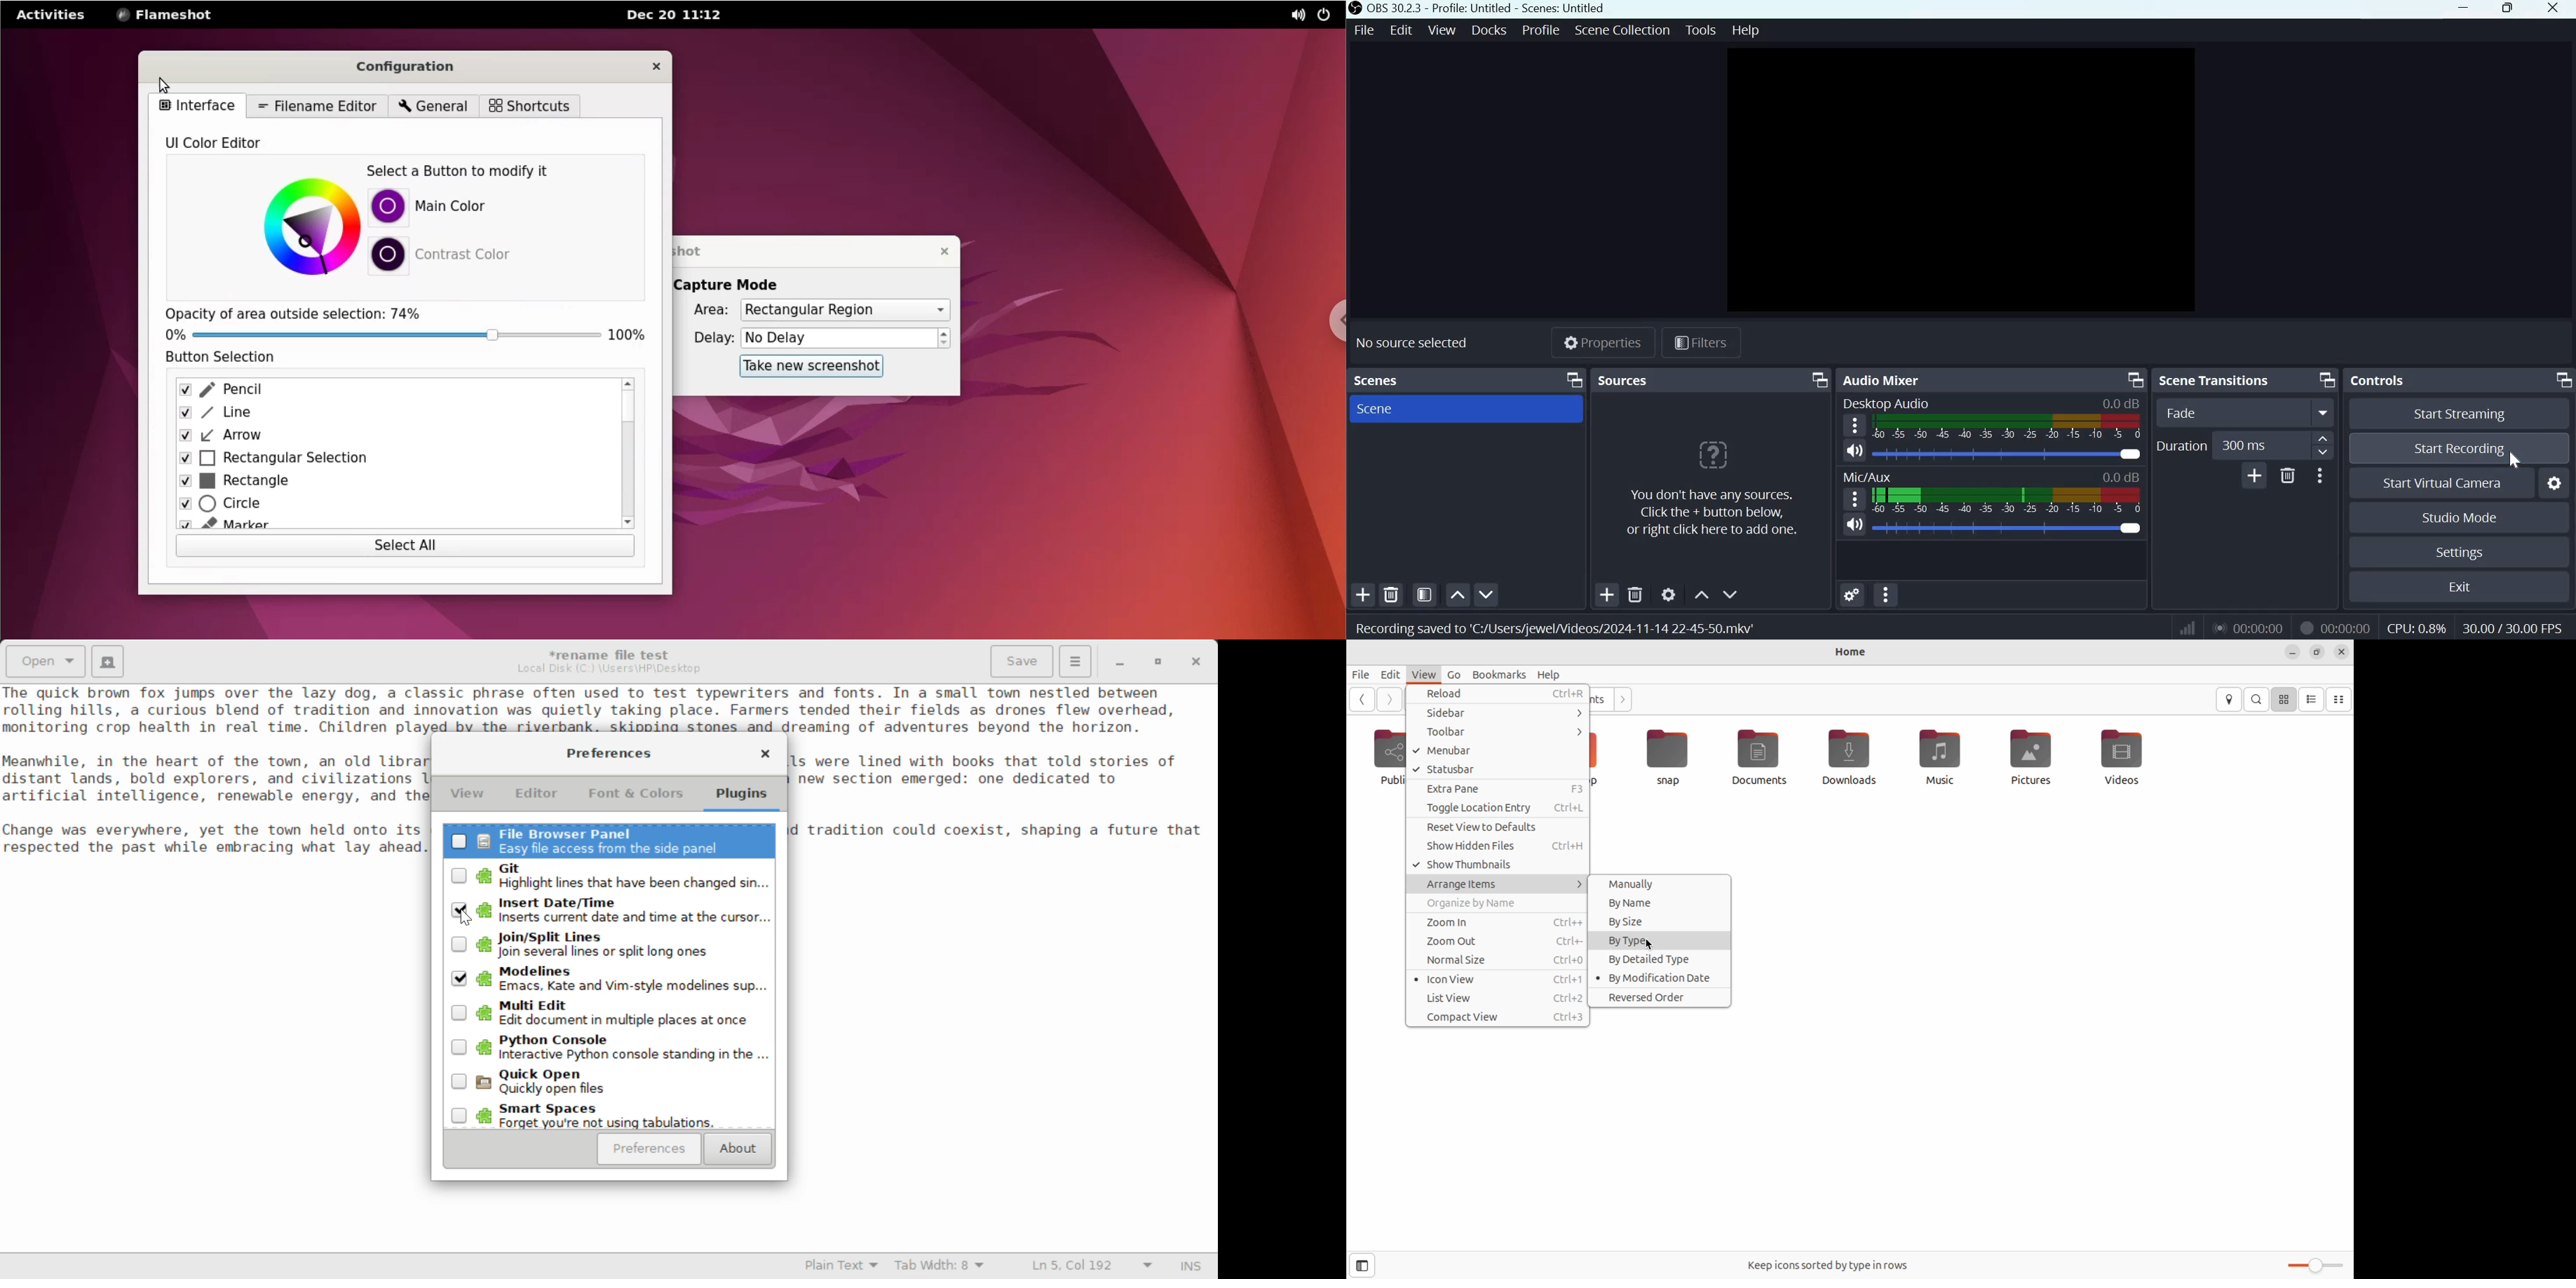  I want to click on Move source(s) up, so click(1704, 595).